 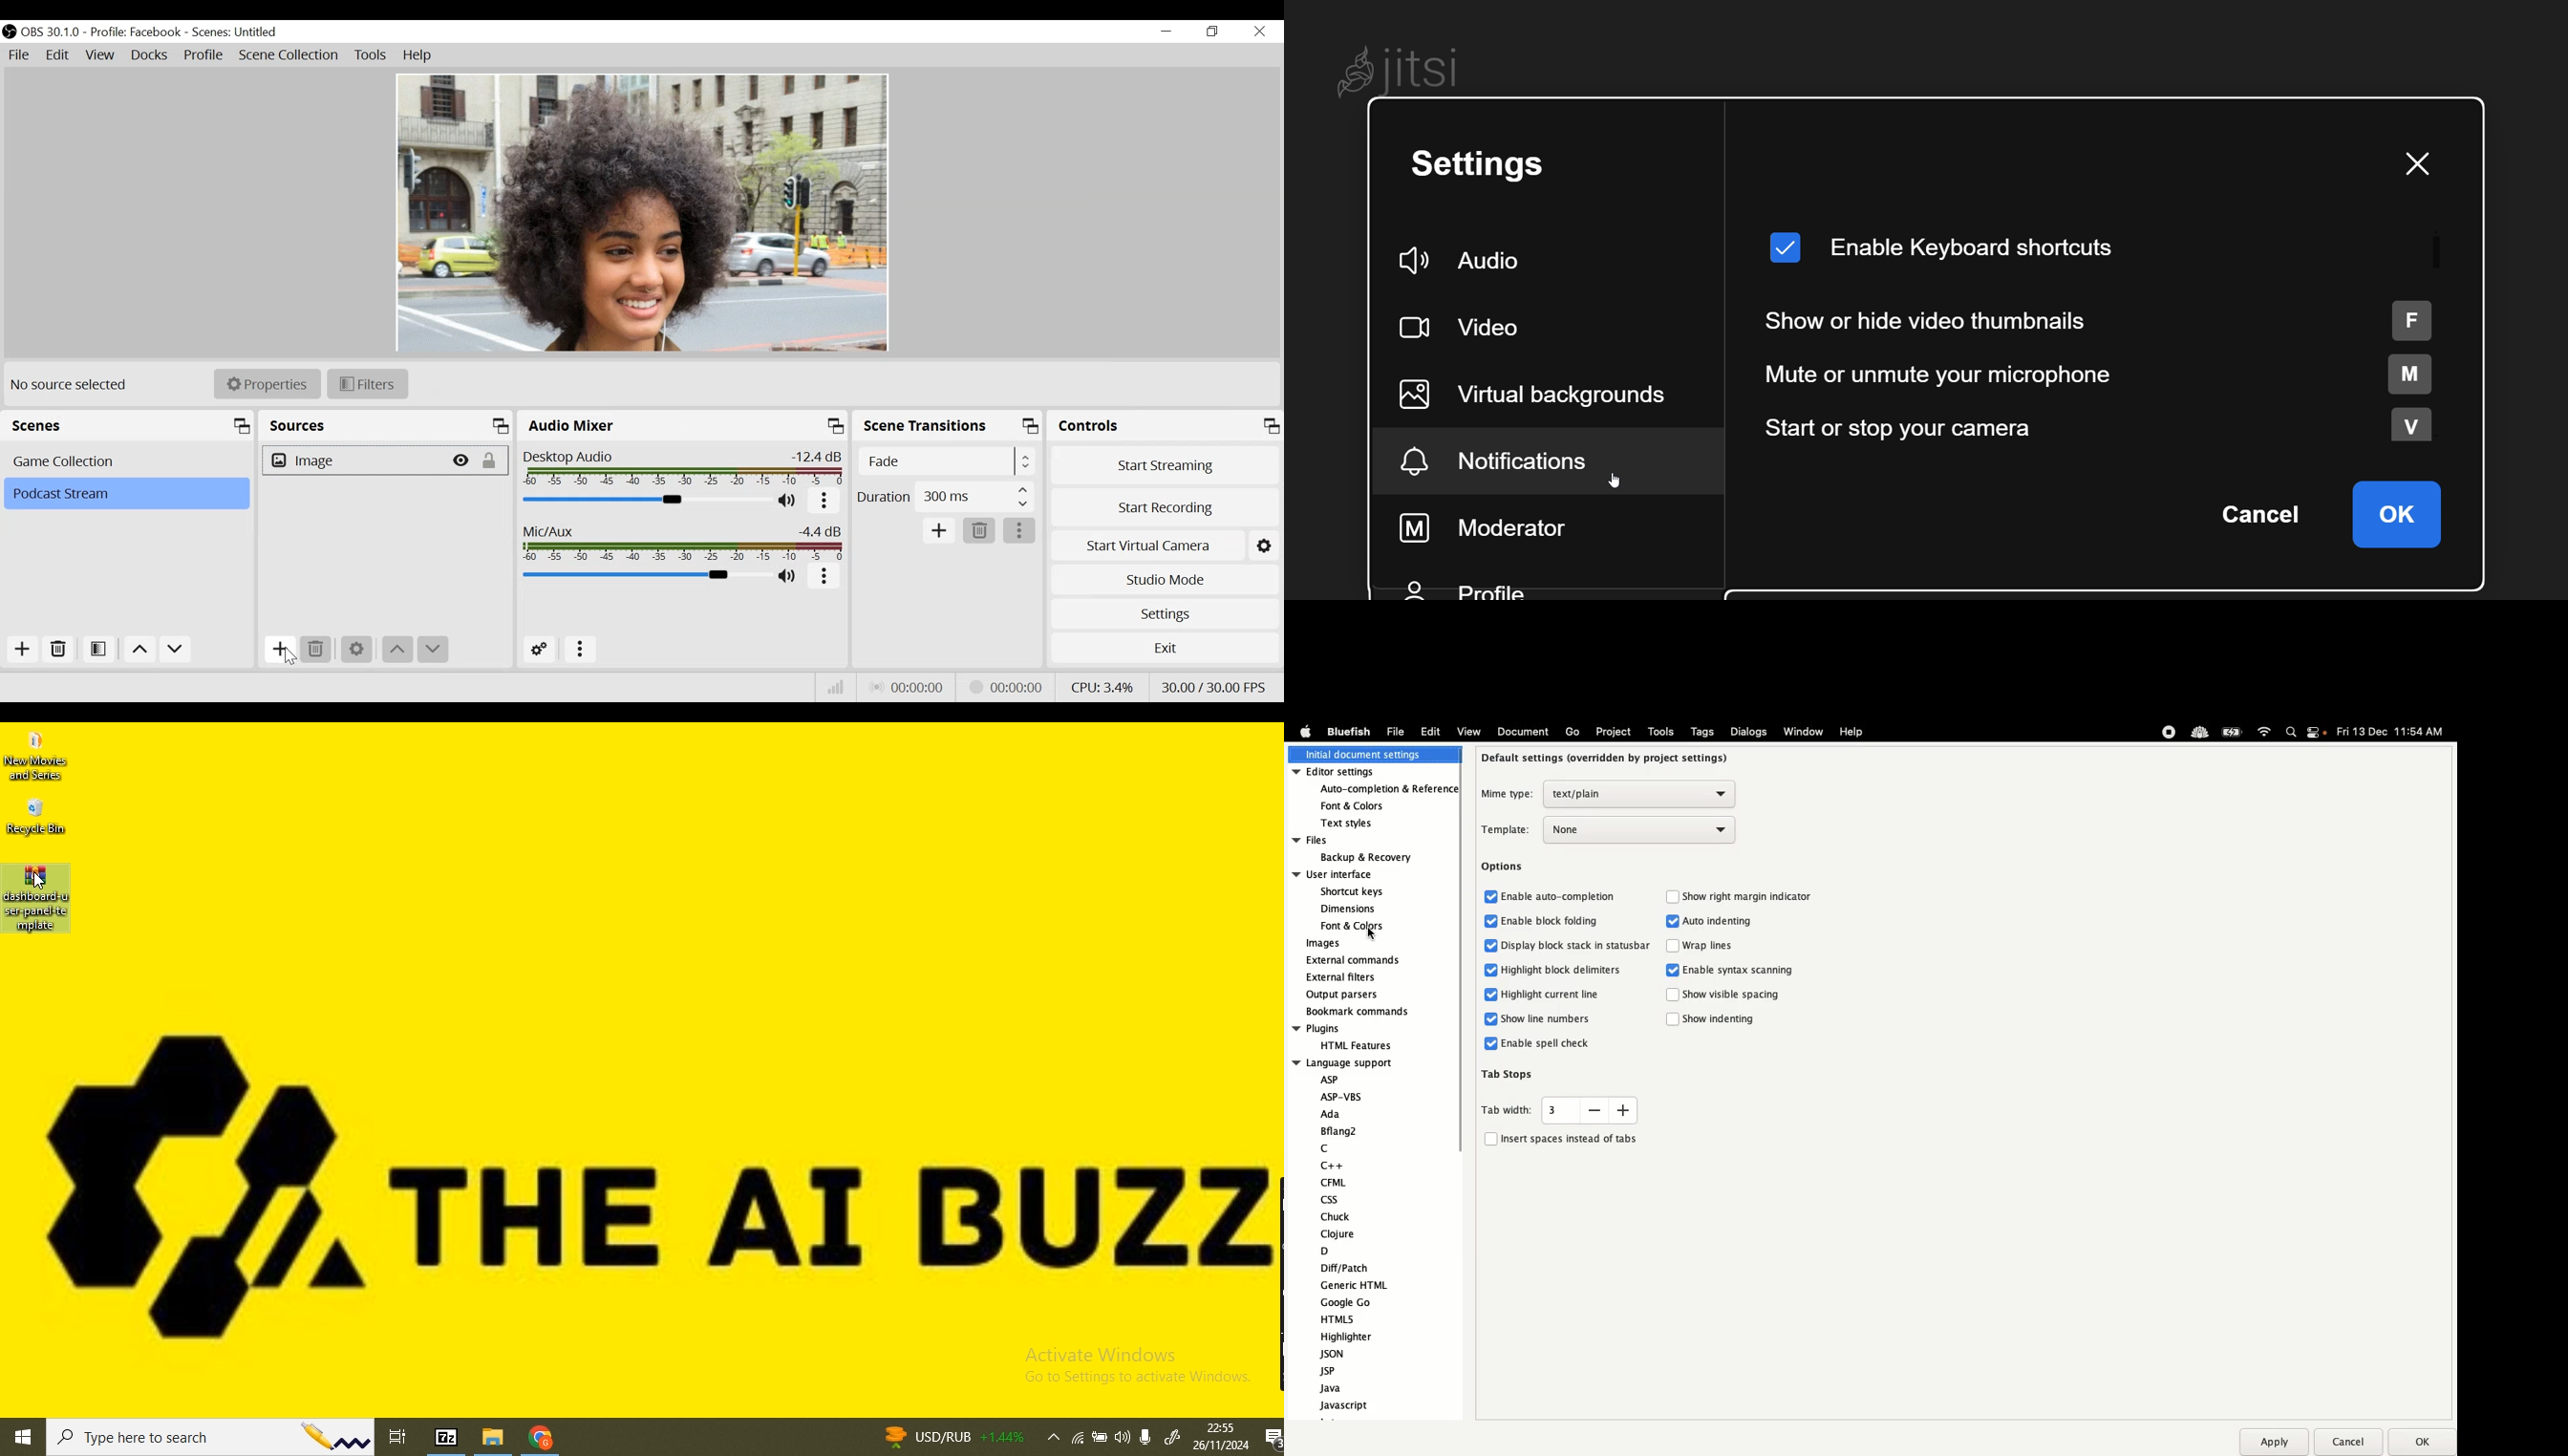 I want to click on Filters, so click(x=367, y=383).